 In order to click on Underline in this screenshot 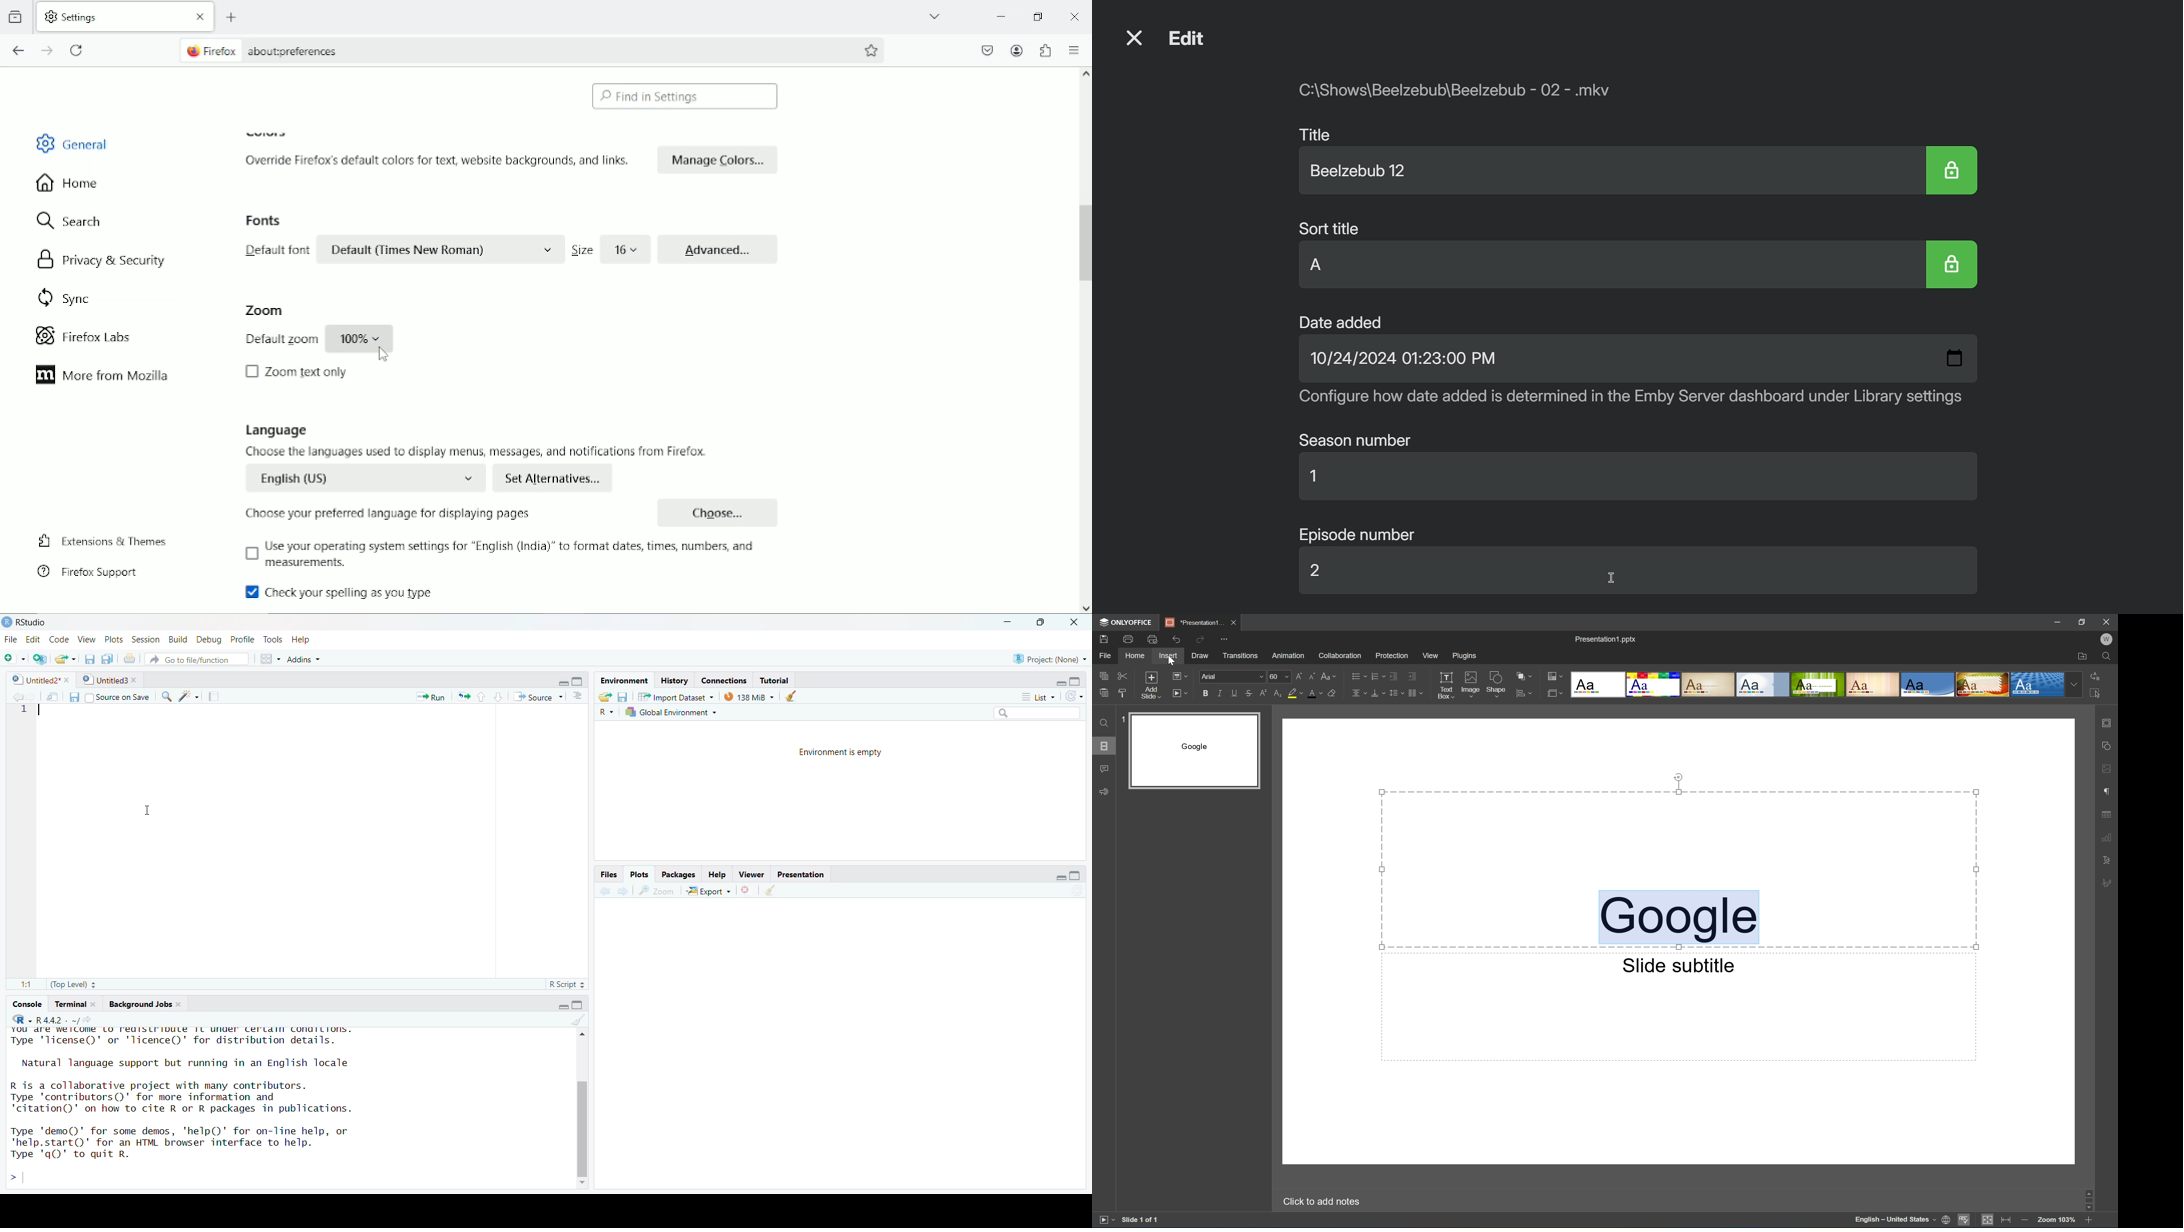, I will do `click(1236, 694)`.